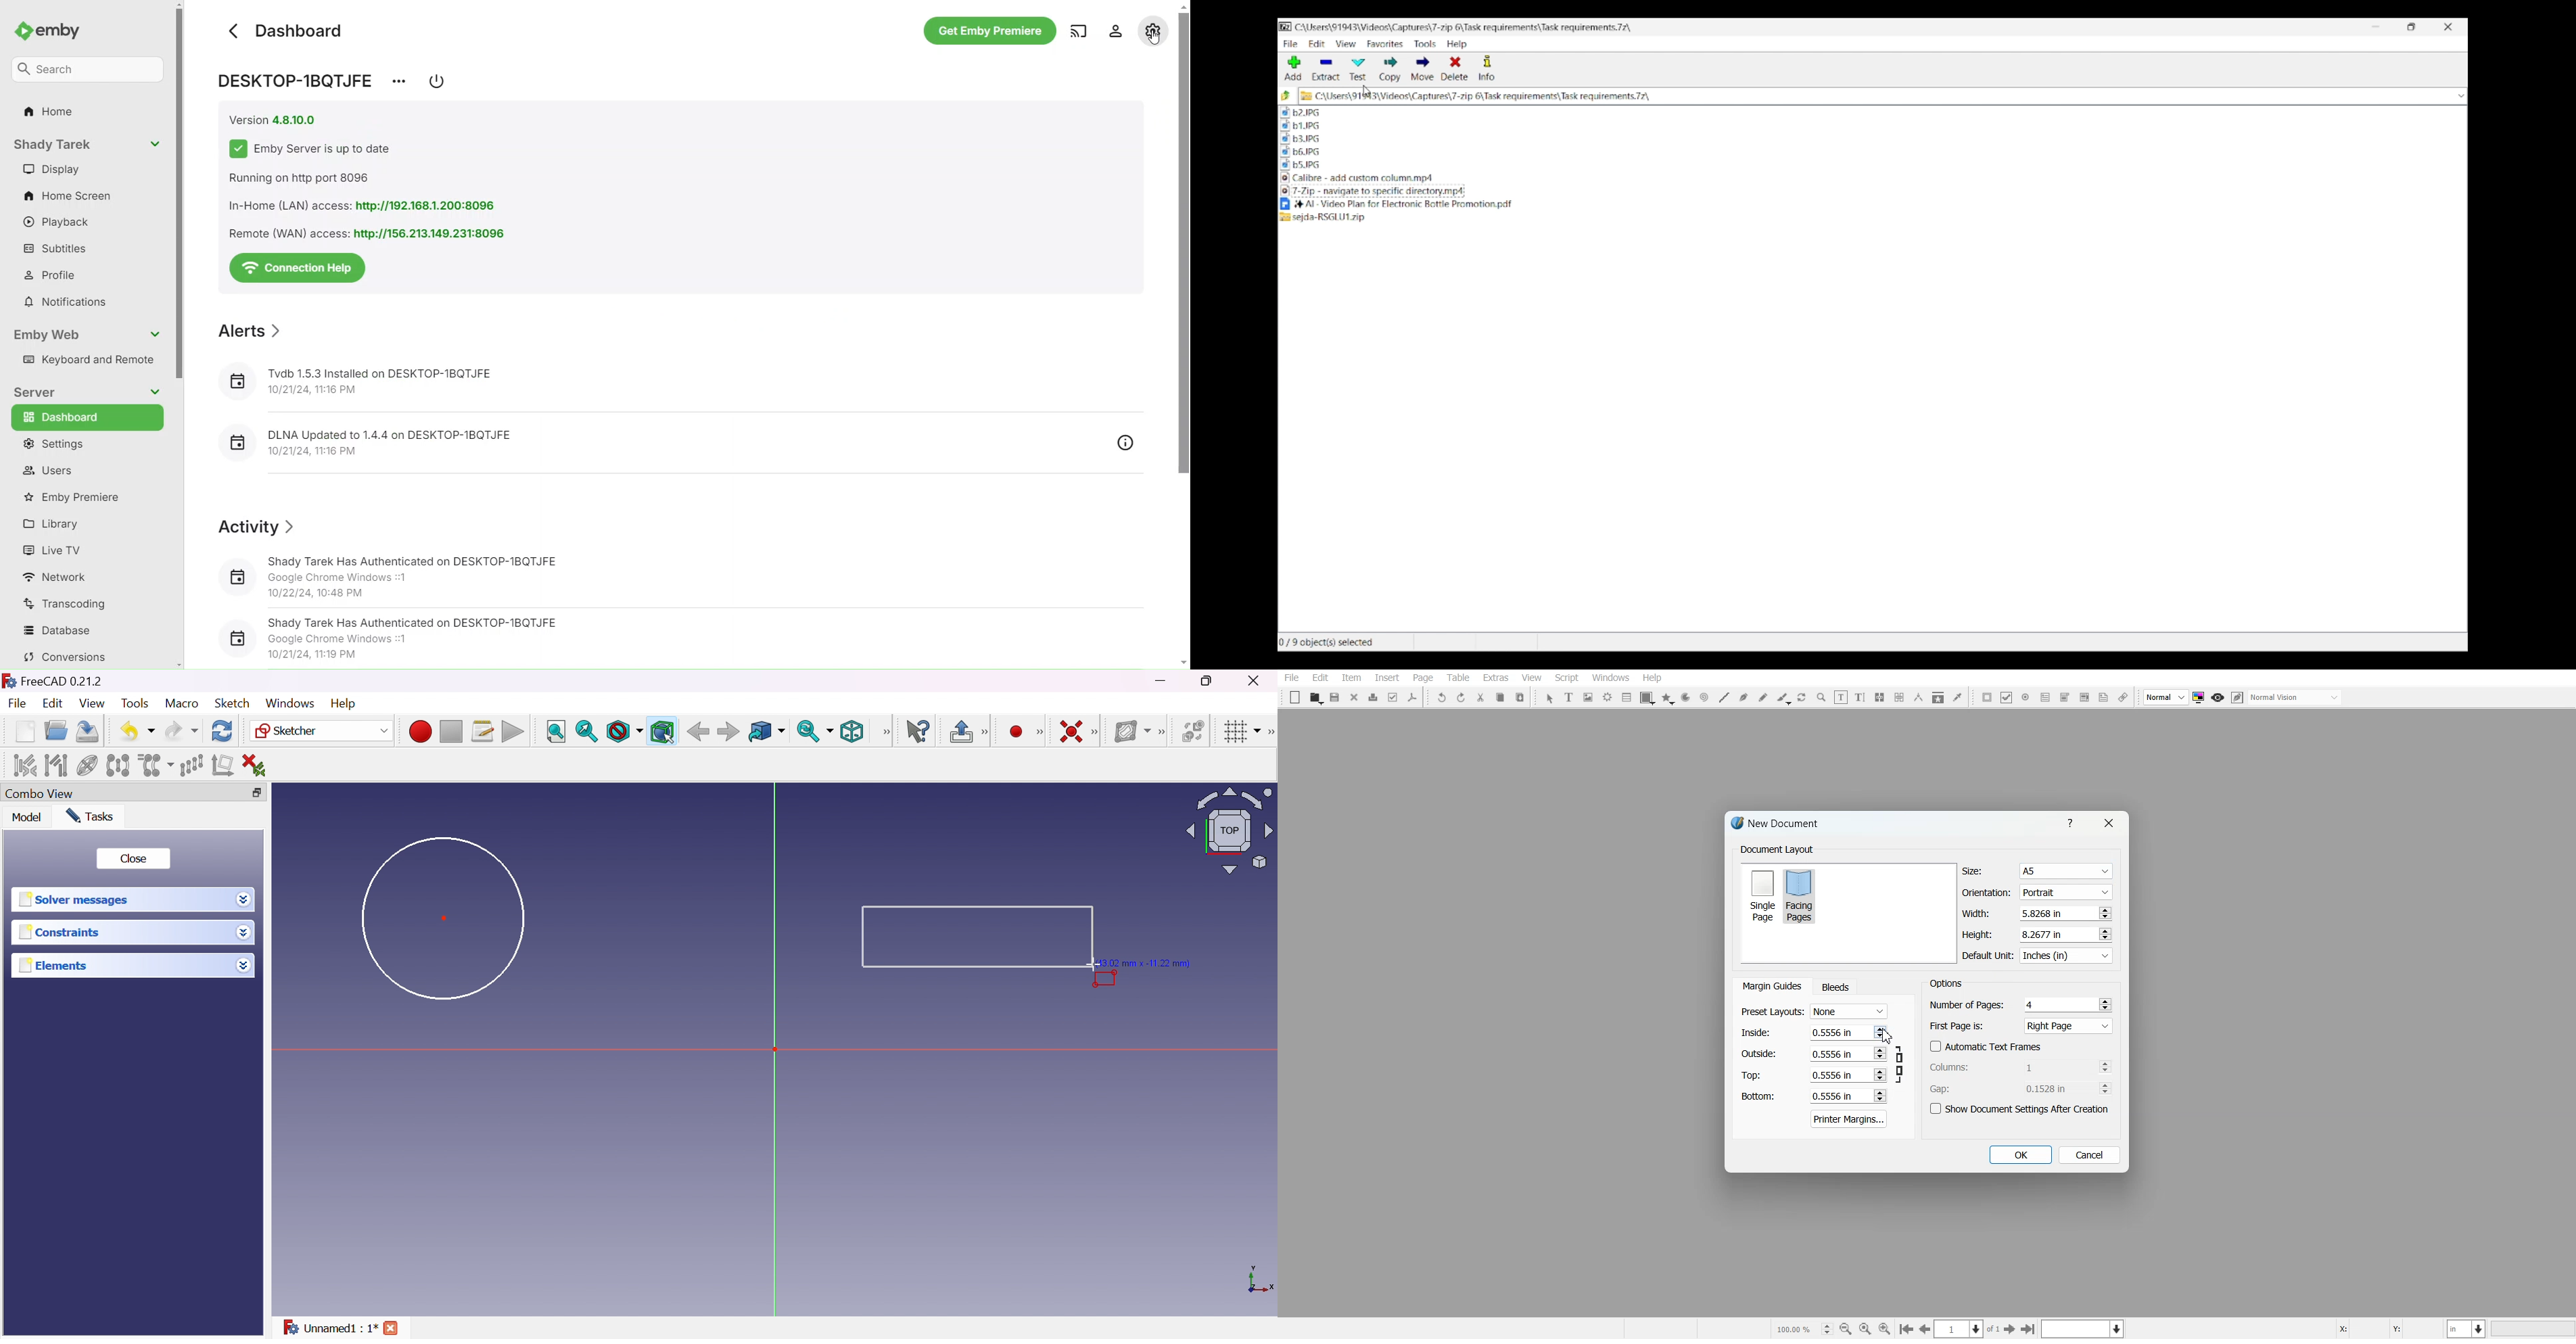  I want to click on Right margin adjuster, so click(1814, 1054).